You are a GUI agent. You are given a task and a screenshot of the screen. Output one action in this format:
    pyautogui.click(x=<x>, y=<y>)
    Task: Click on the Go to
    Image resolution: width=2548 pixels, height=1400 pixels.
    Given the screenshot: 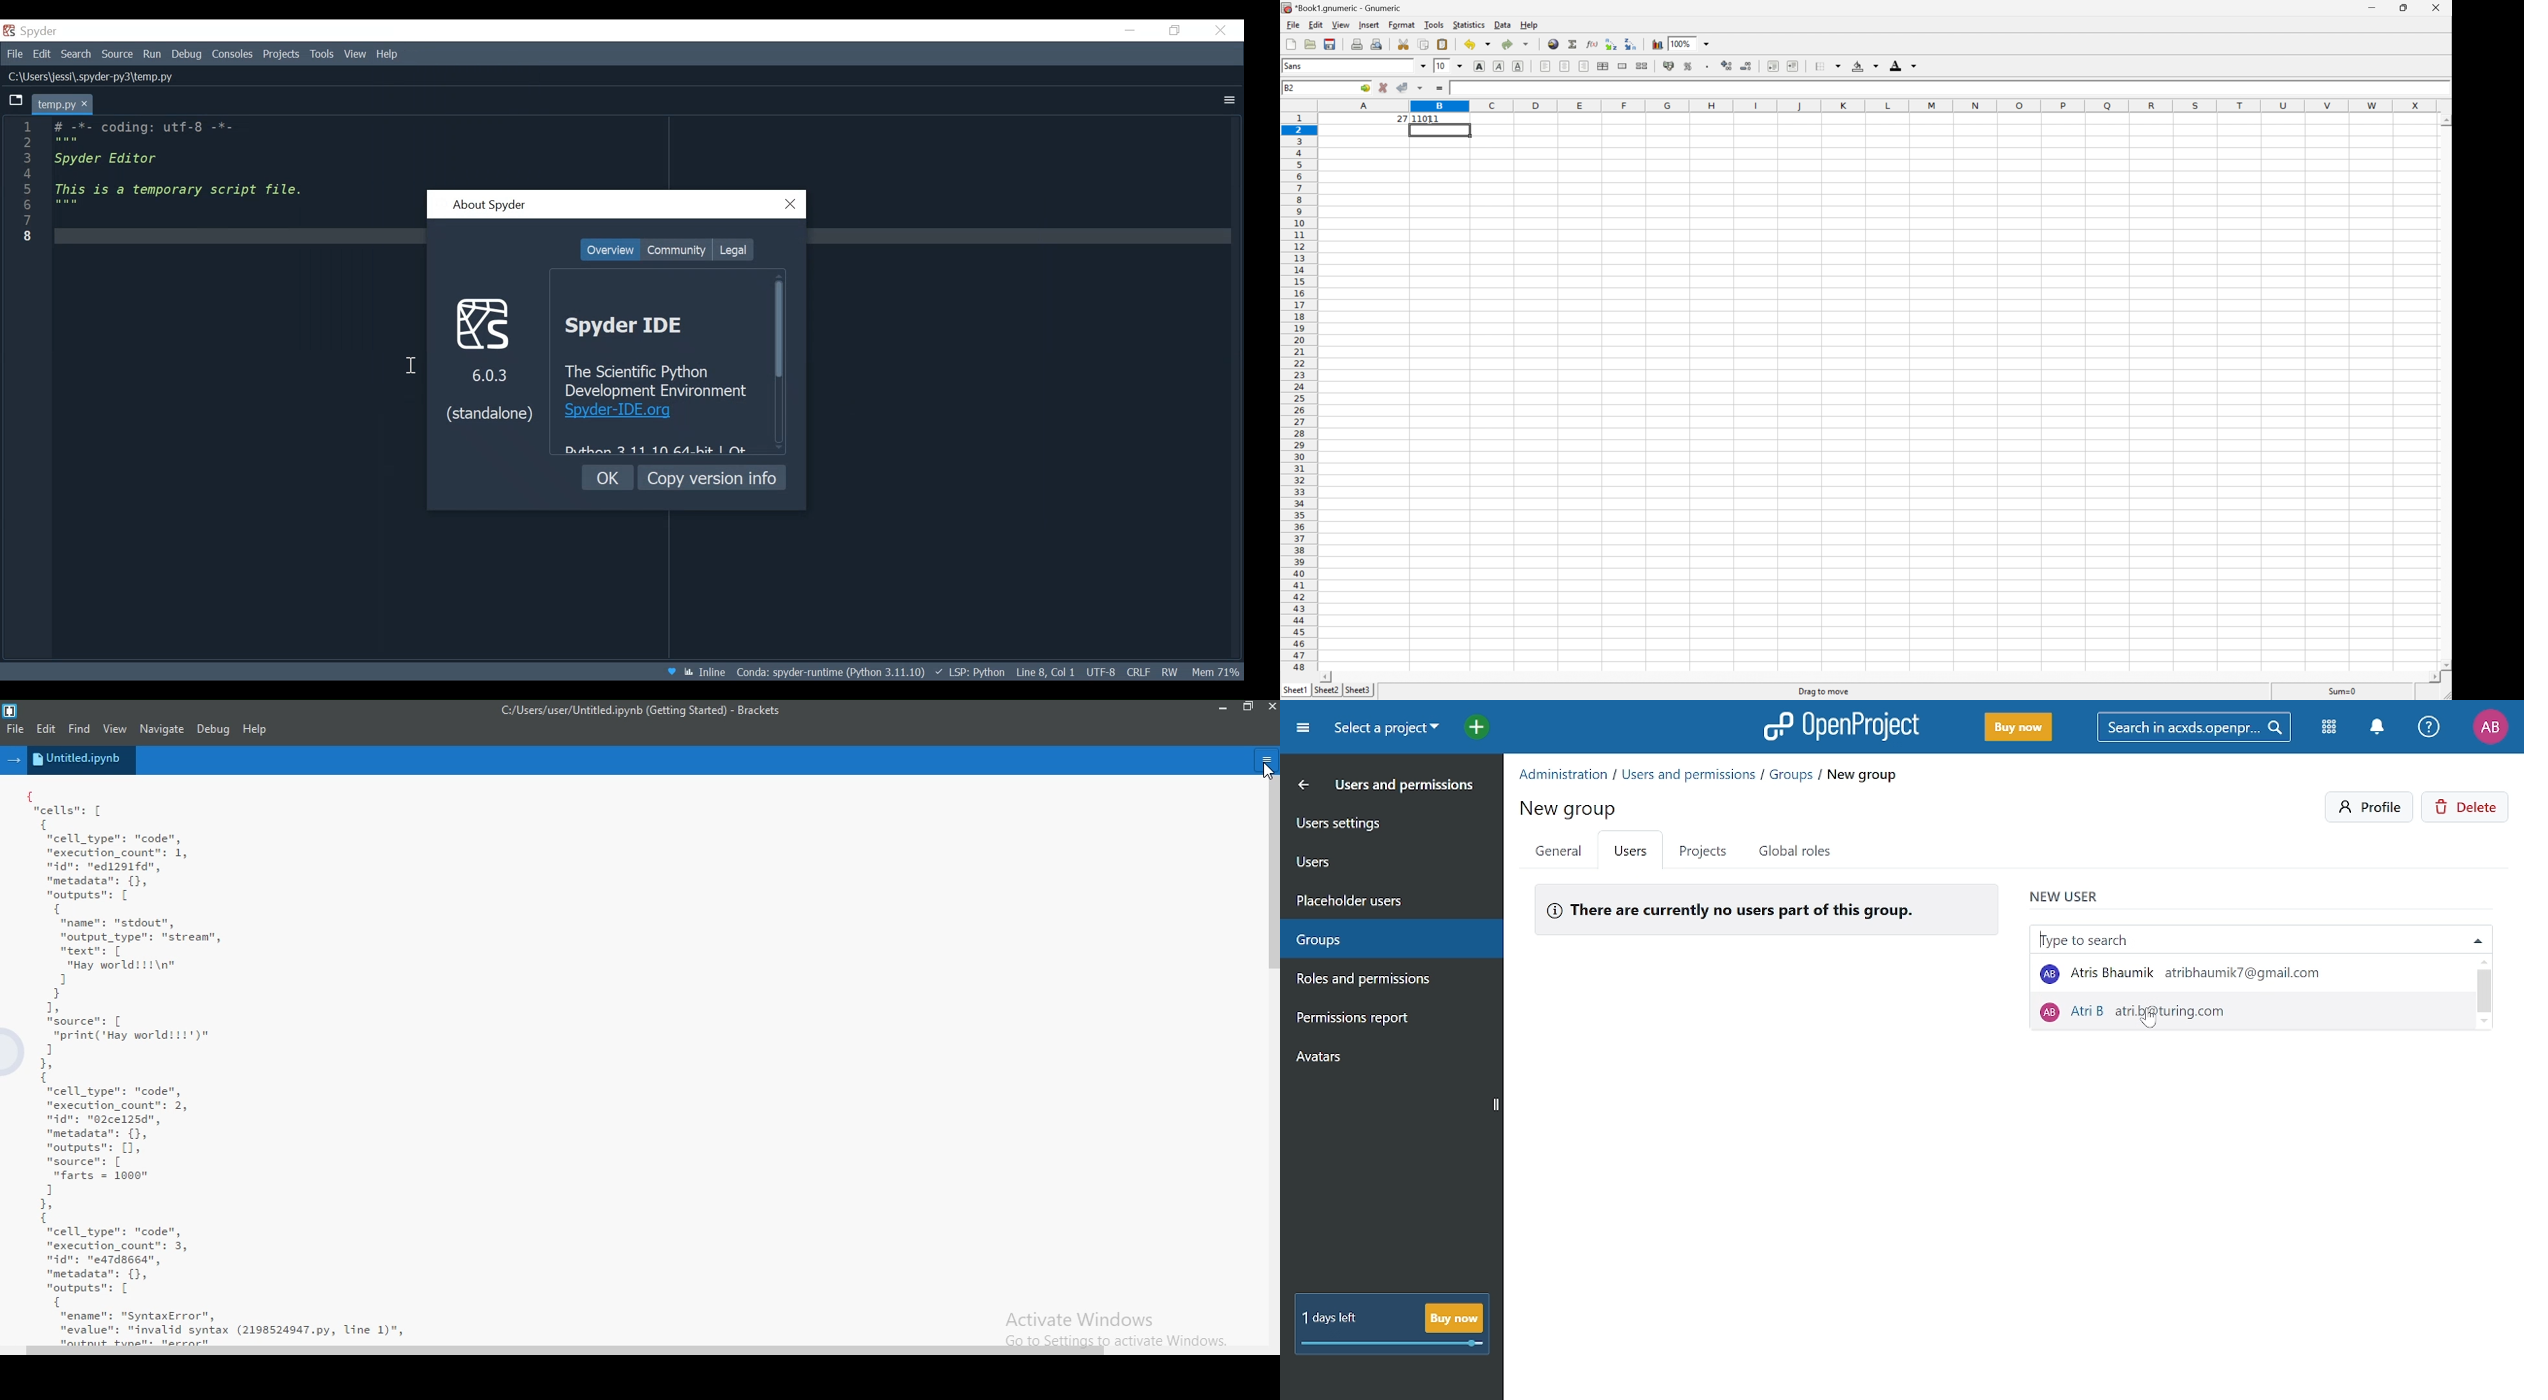 What is the action you would take?
    pyautogui.click(x=1363, y=88)
    